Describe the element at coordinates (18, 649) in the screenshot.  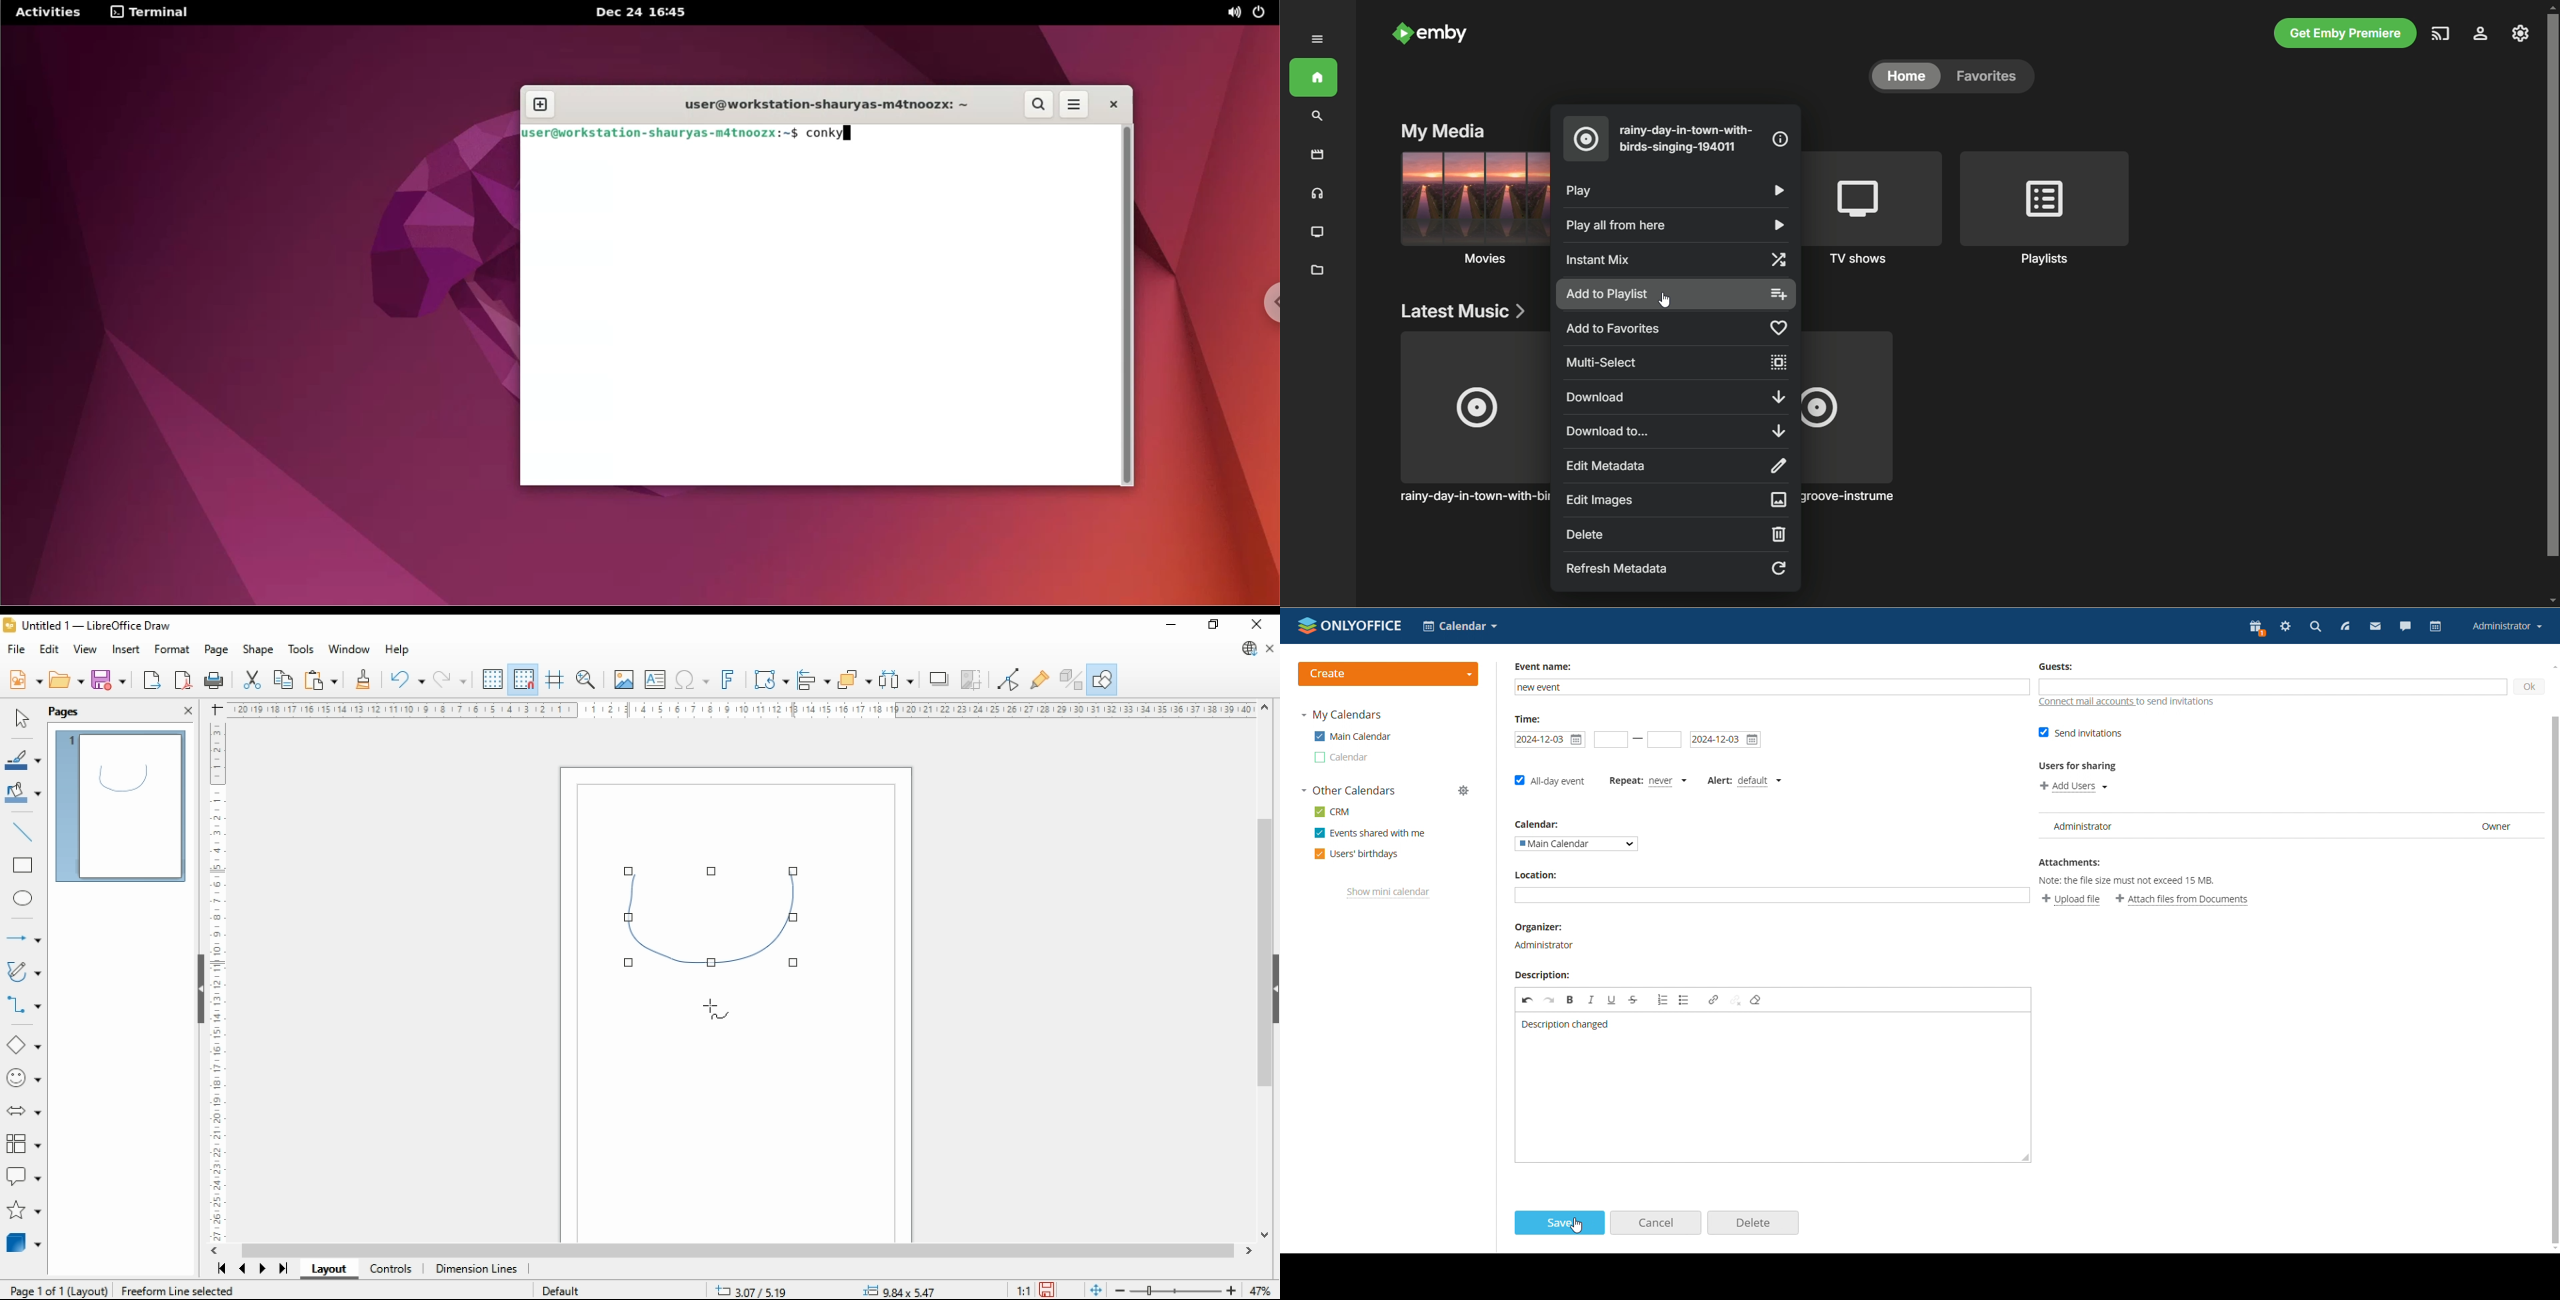
I see `file` at that location.